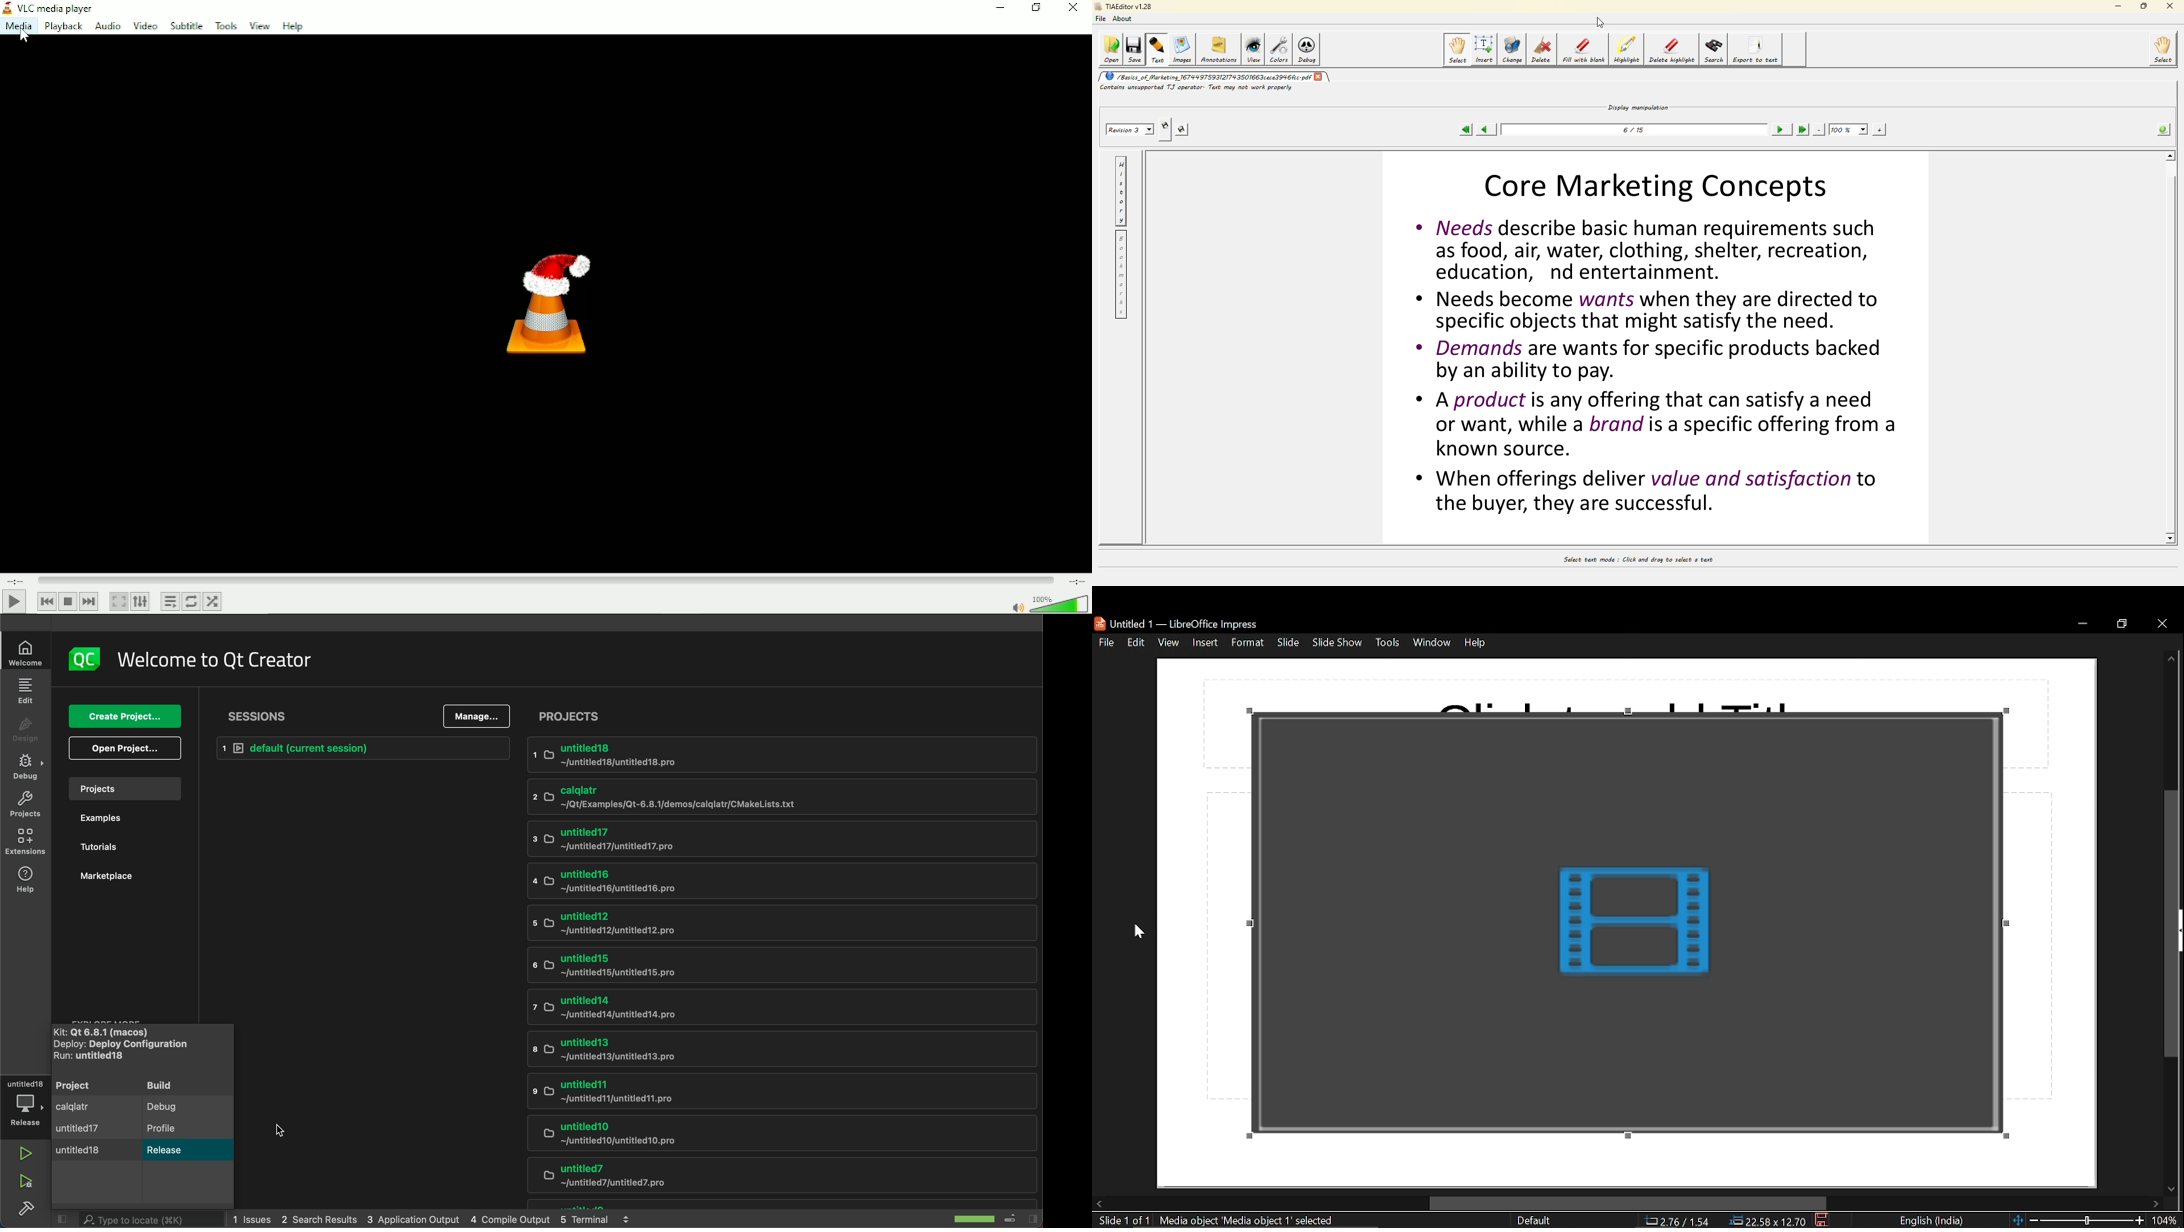 The image size is (2184, 1232). Describe the element at coordinates (1933, 1221) in the screenshot. I see `language` at that location.